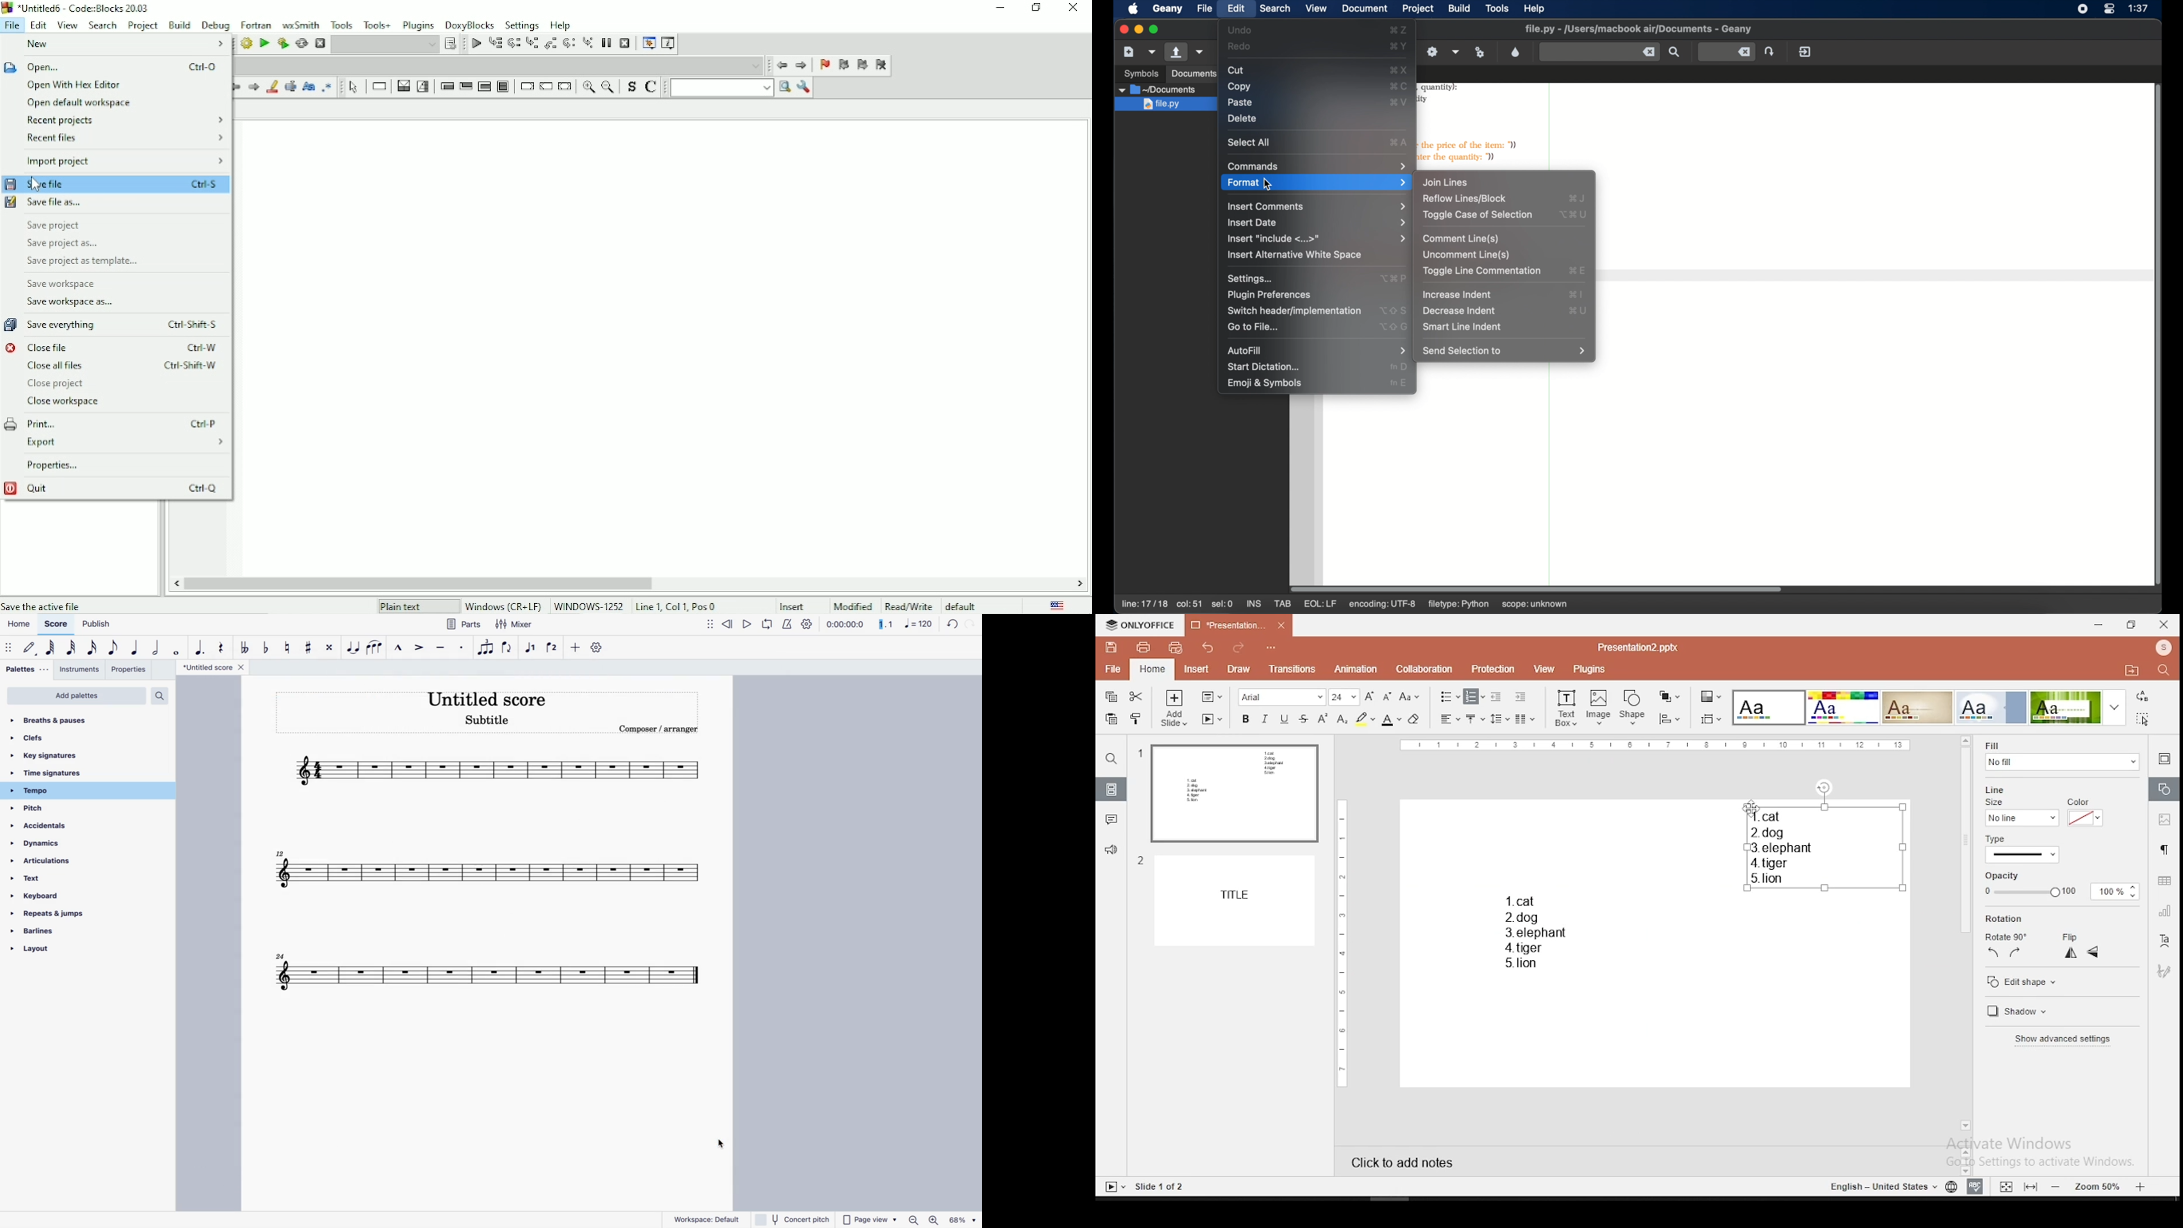 The image size is (2184, 1232). What do you see at coordinates (56, 952) in the screenshot?
I see `layout` at bounding box center [56, 952].